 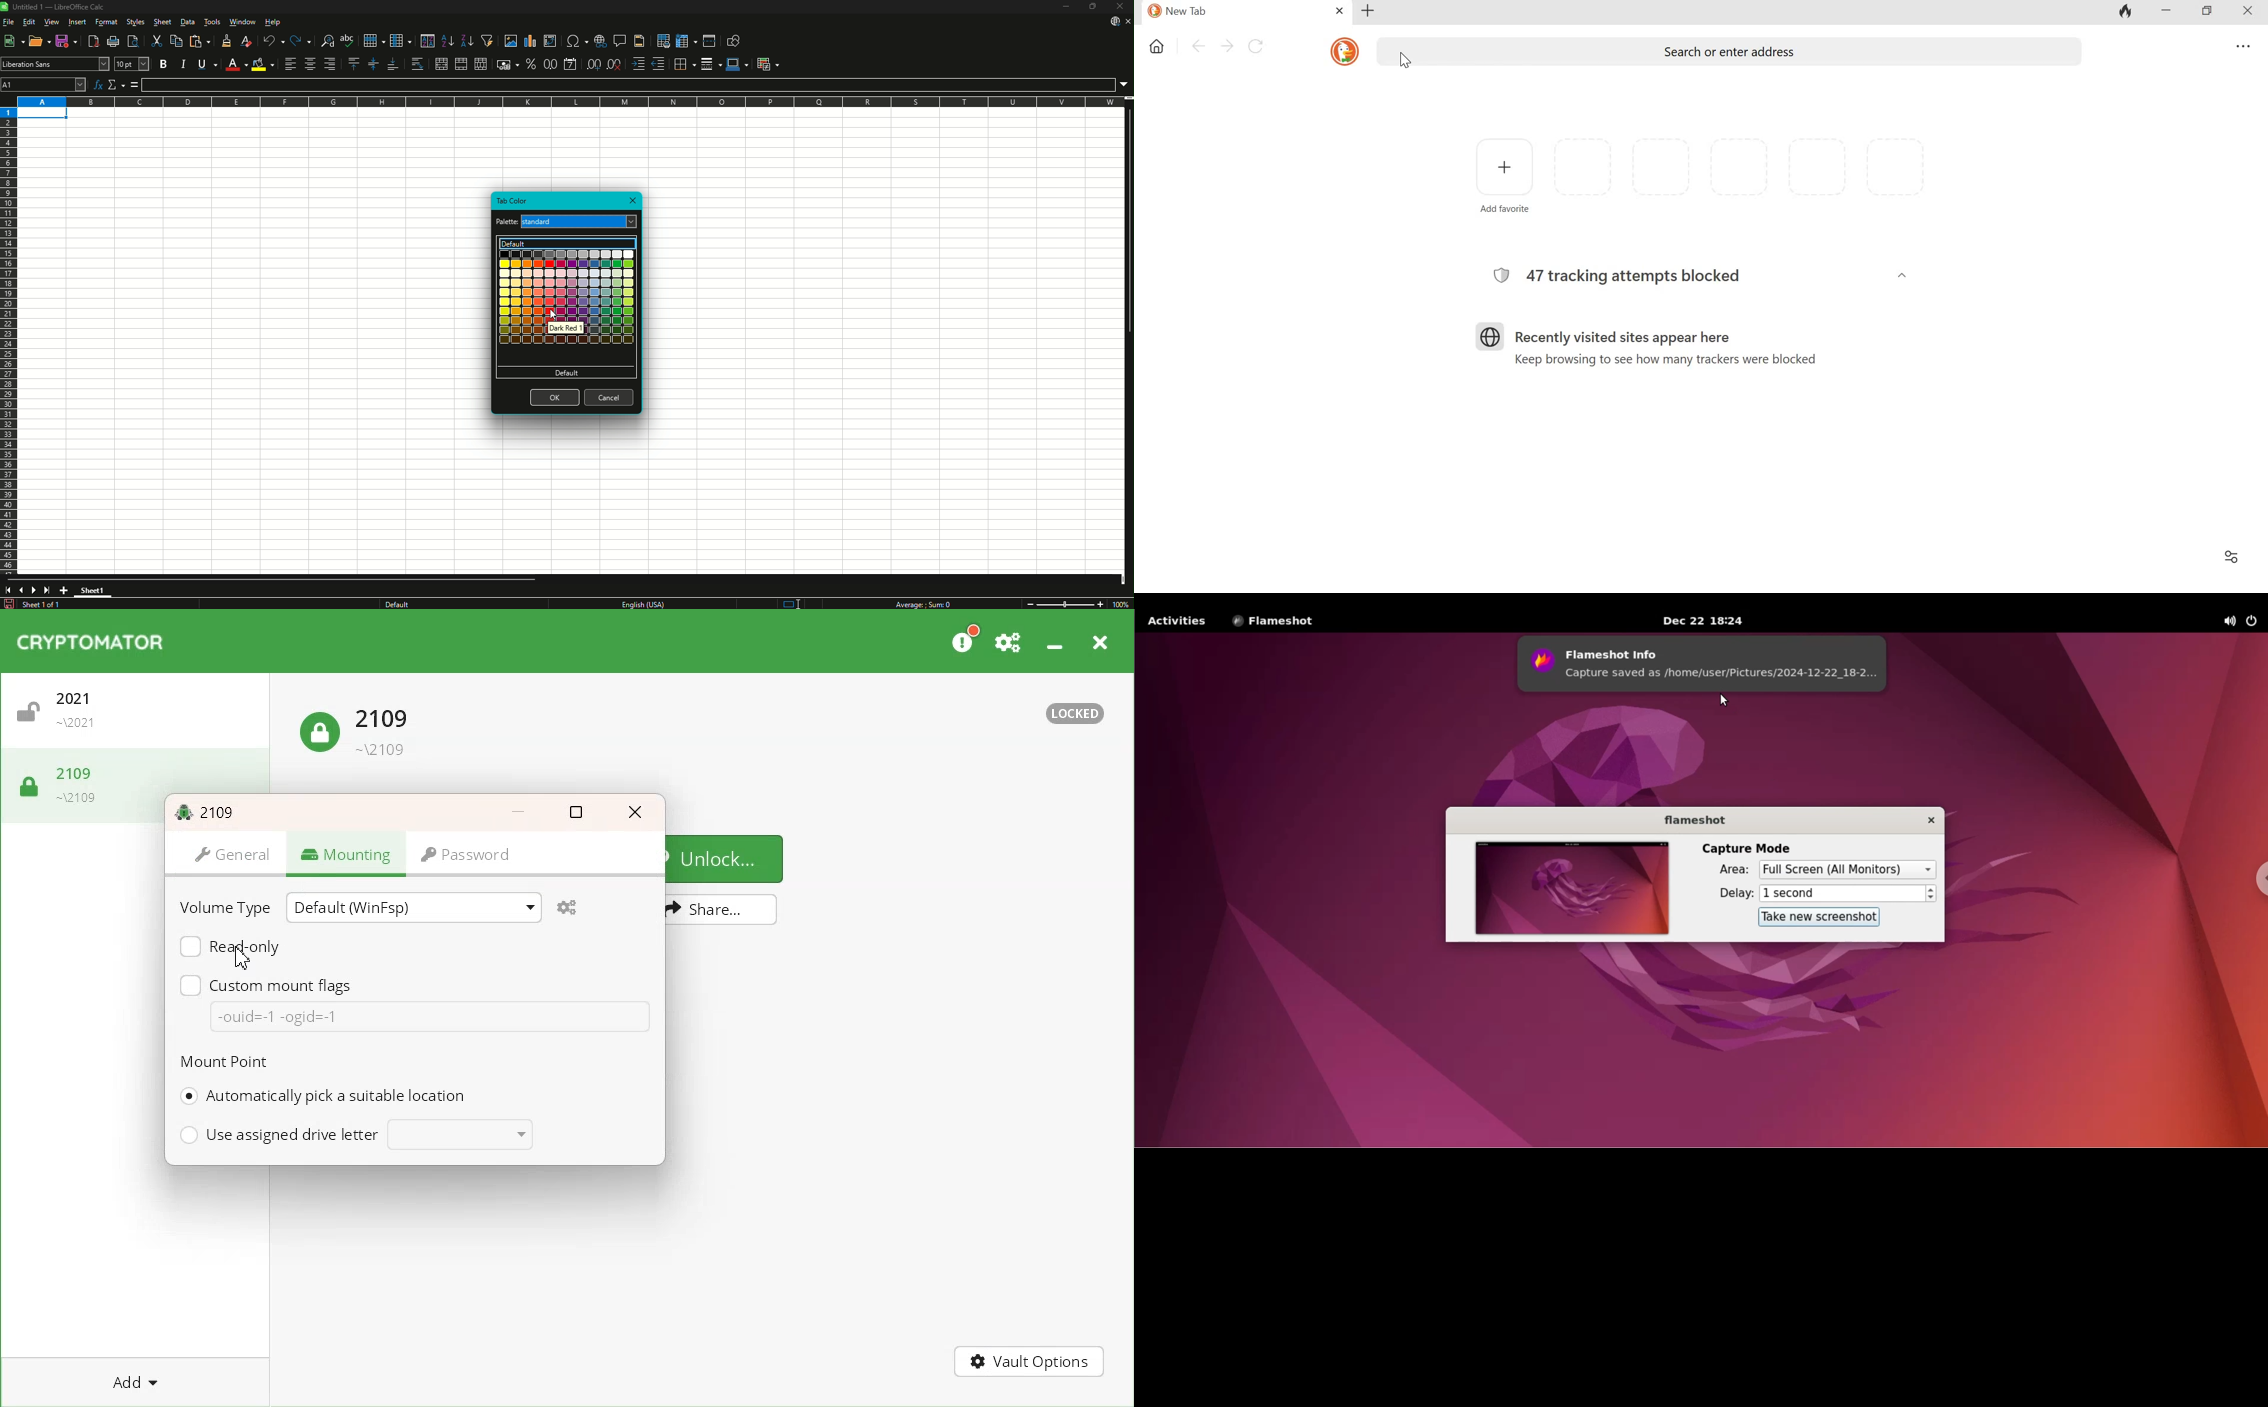 I want to click on Formula, so click(x=628, y=85).